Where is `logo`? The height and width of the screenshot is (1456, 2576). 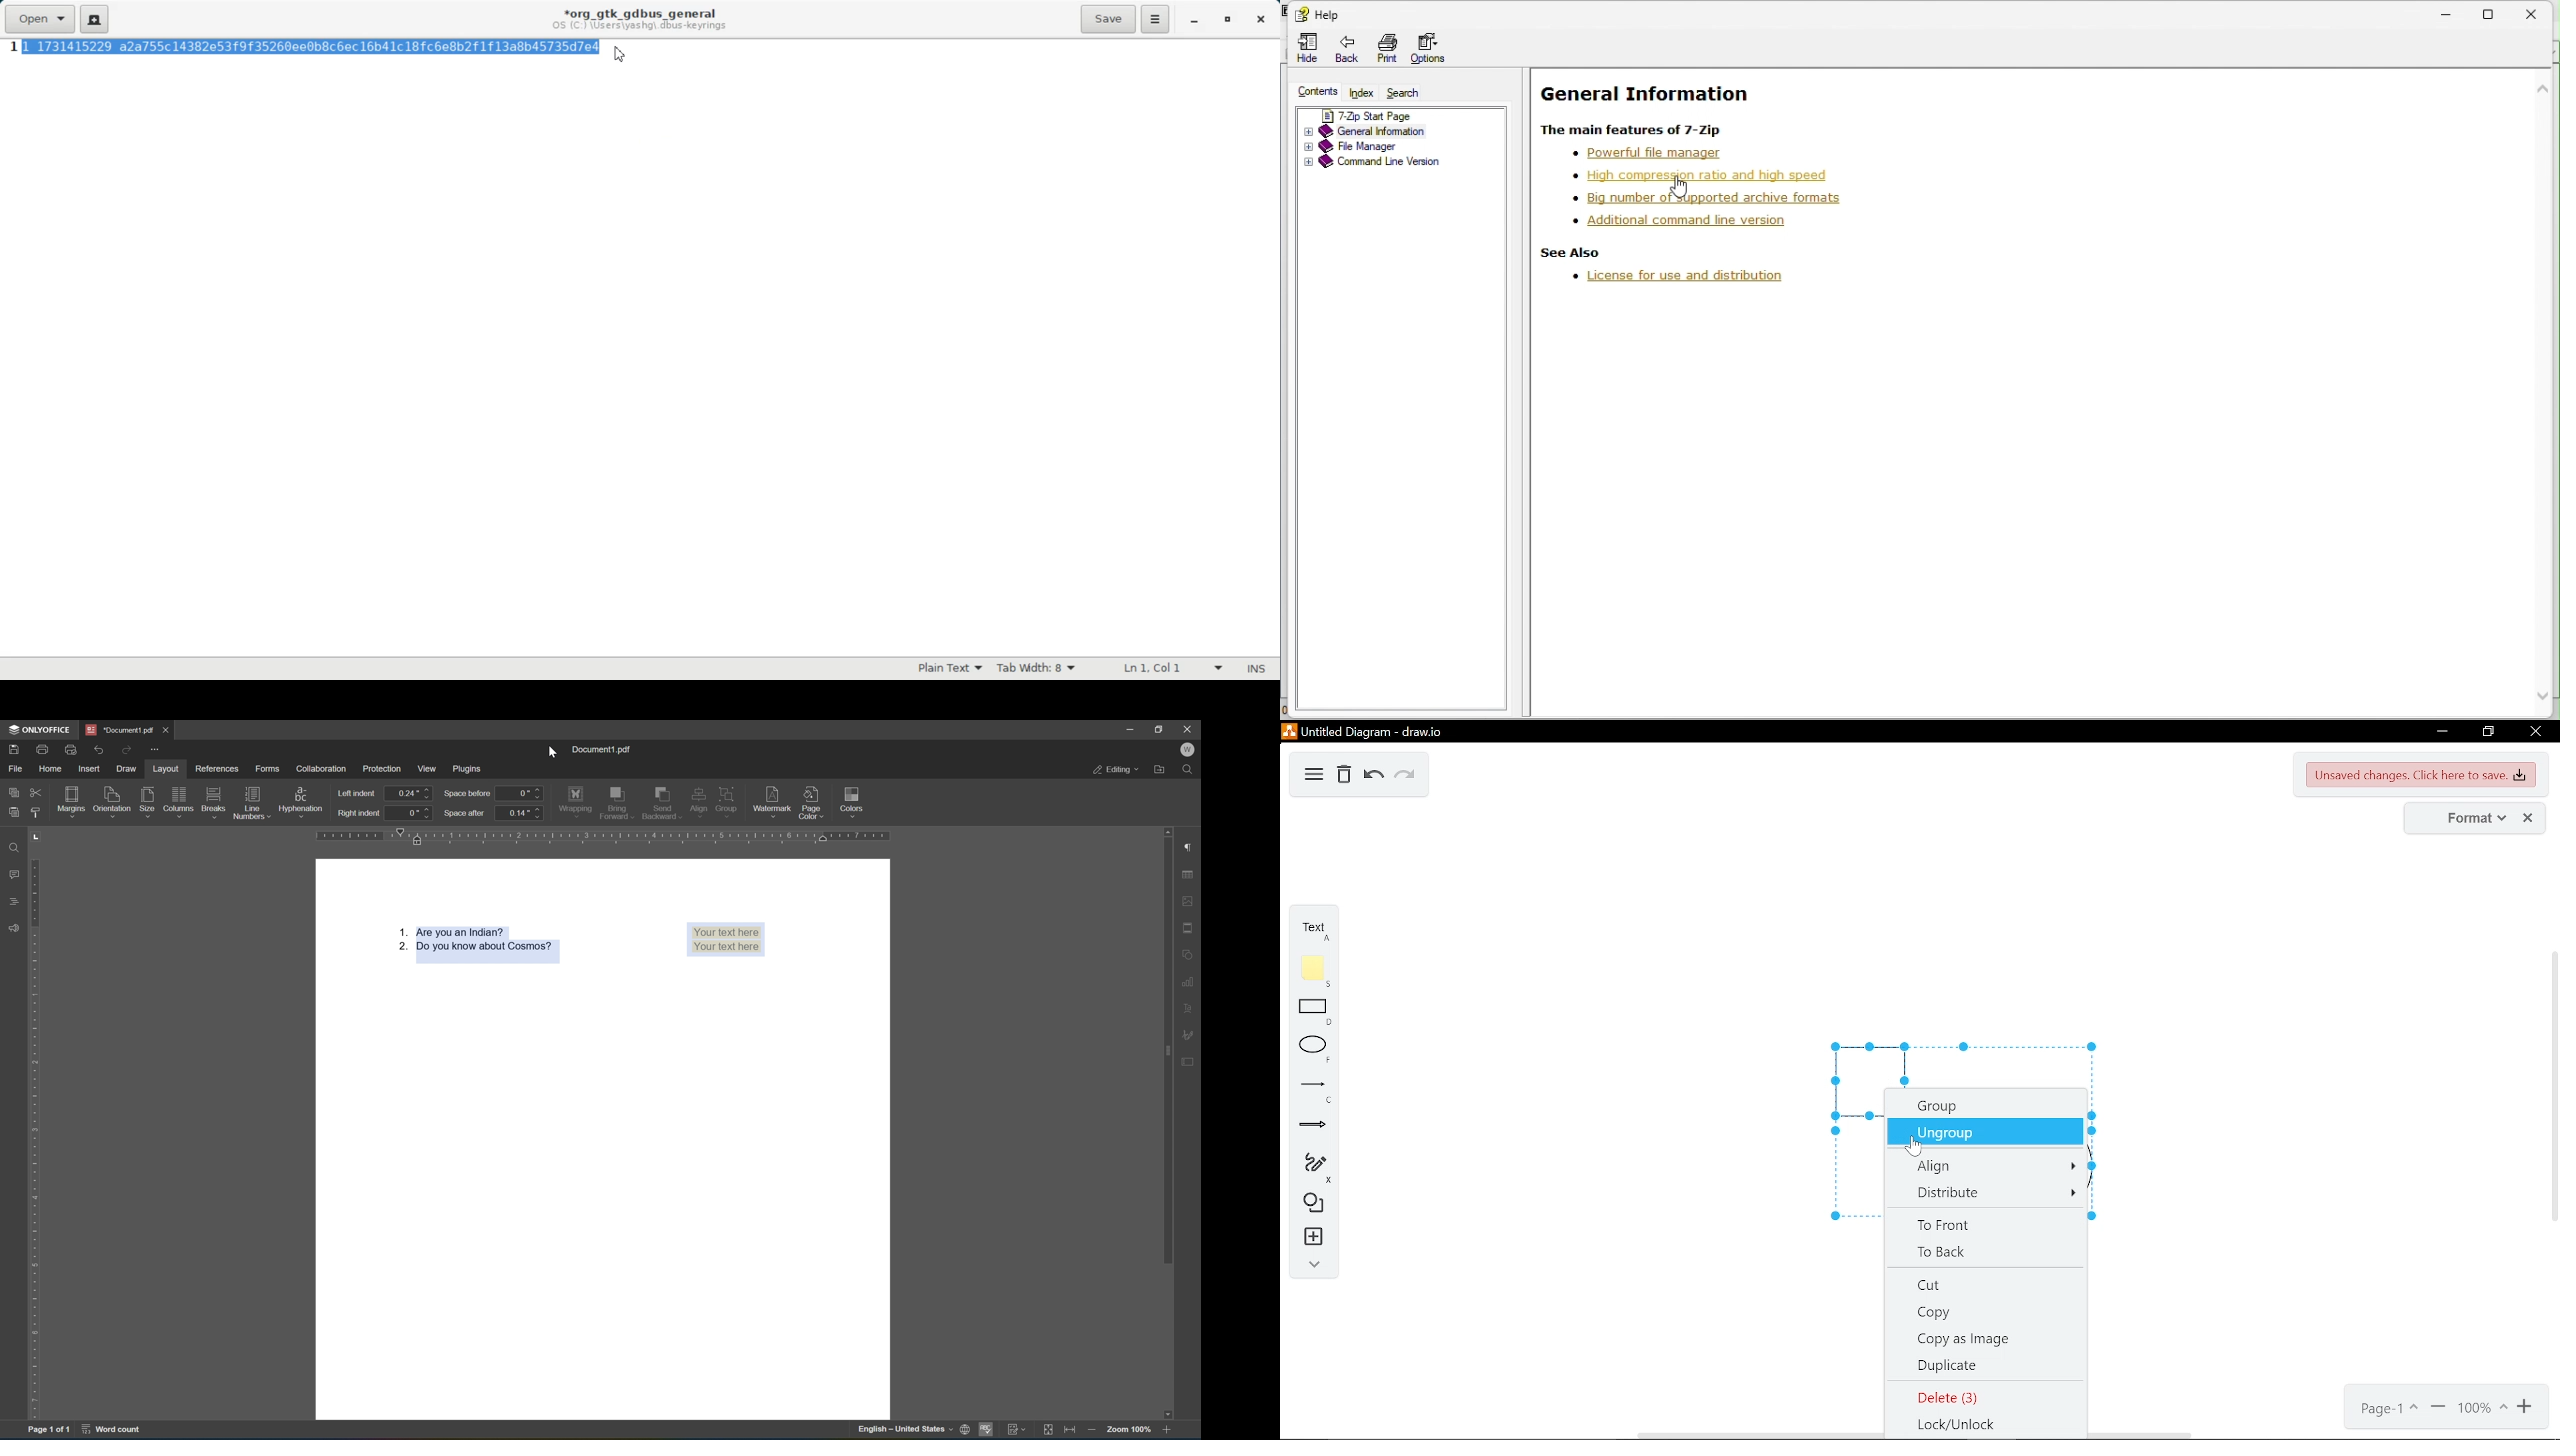 logo is located at coordinates (1289, 731).